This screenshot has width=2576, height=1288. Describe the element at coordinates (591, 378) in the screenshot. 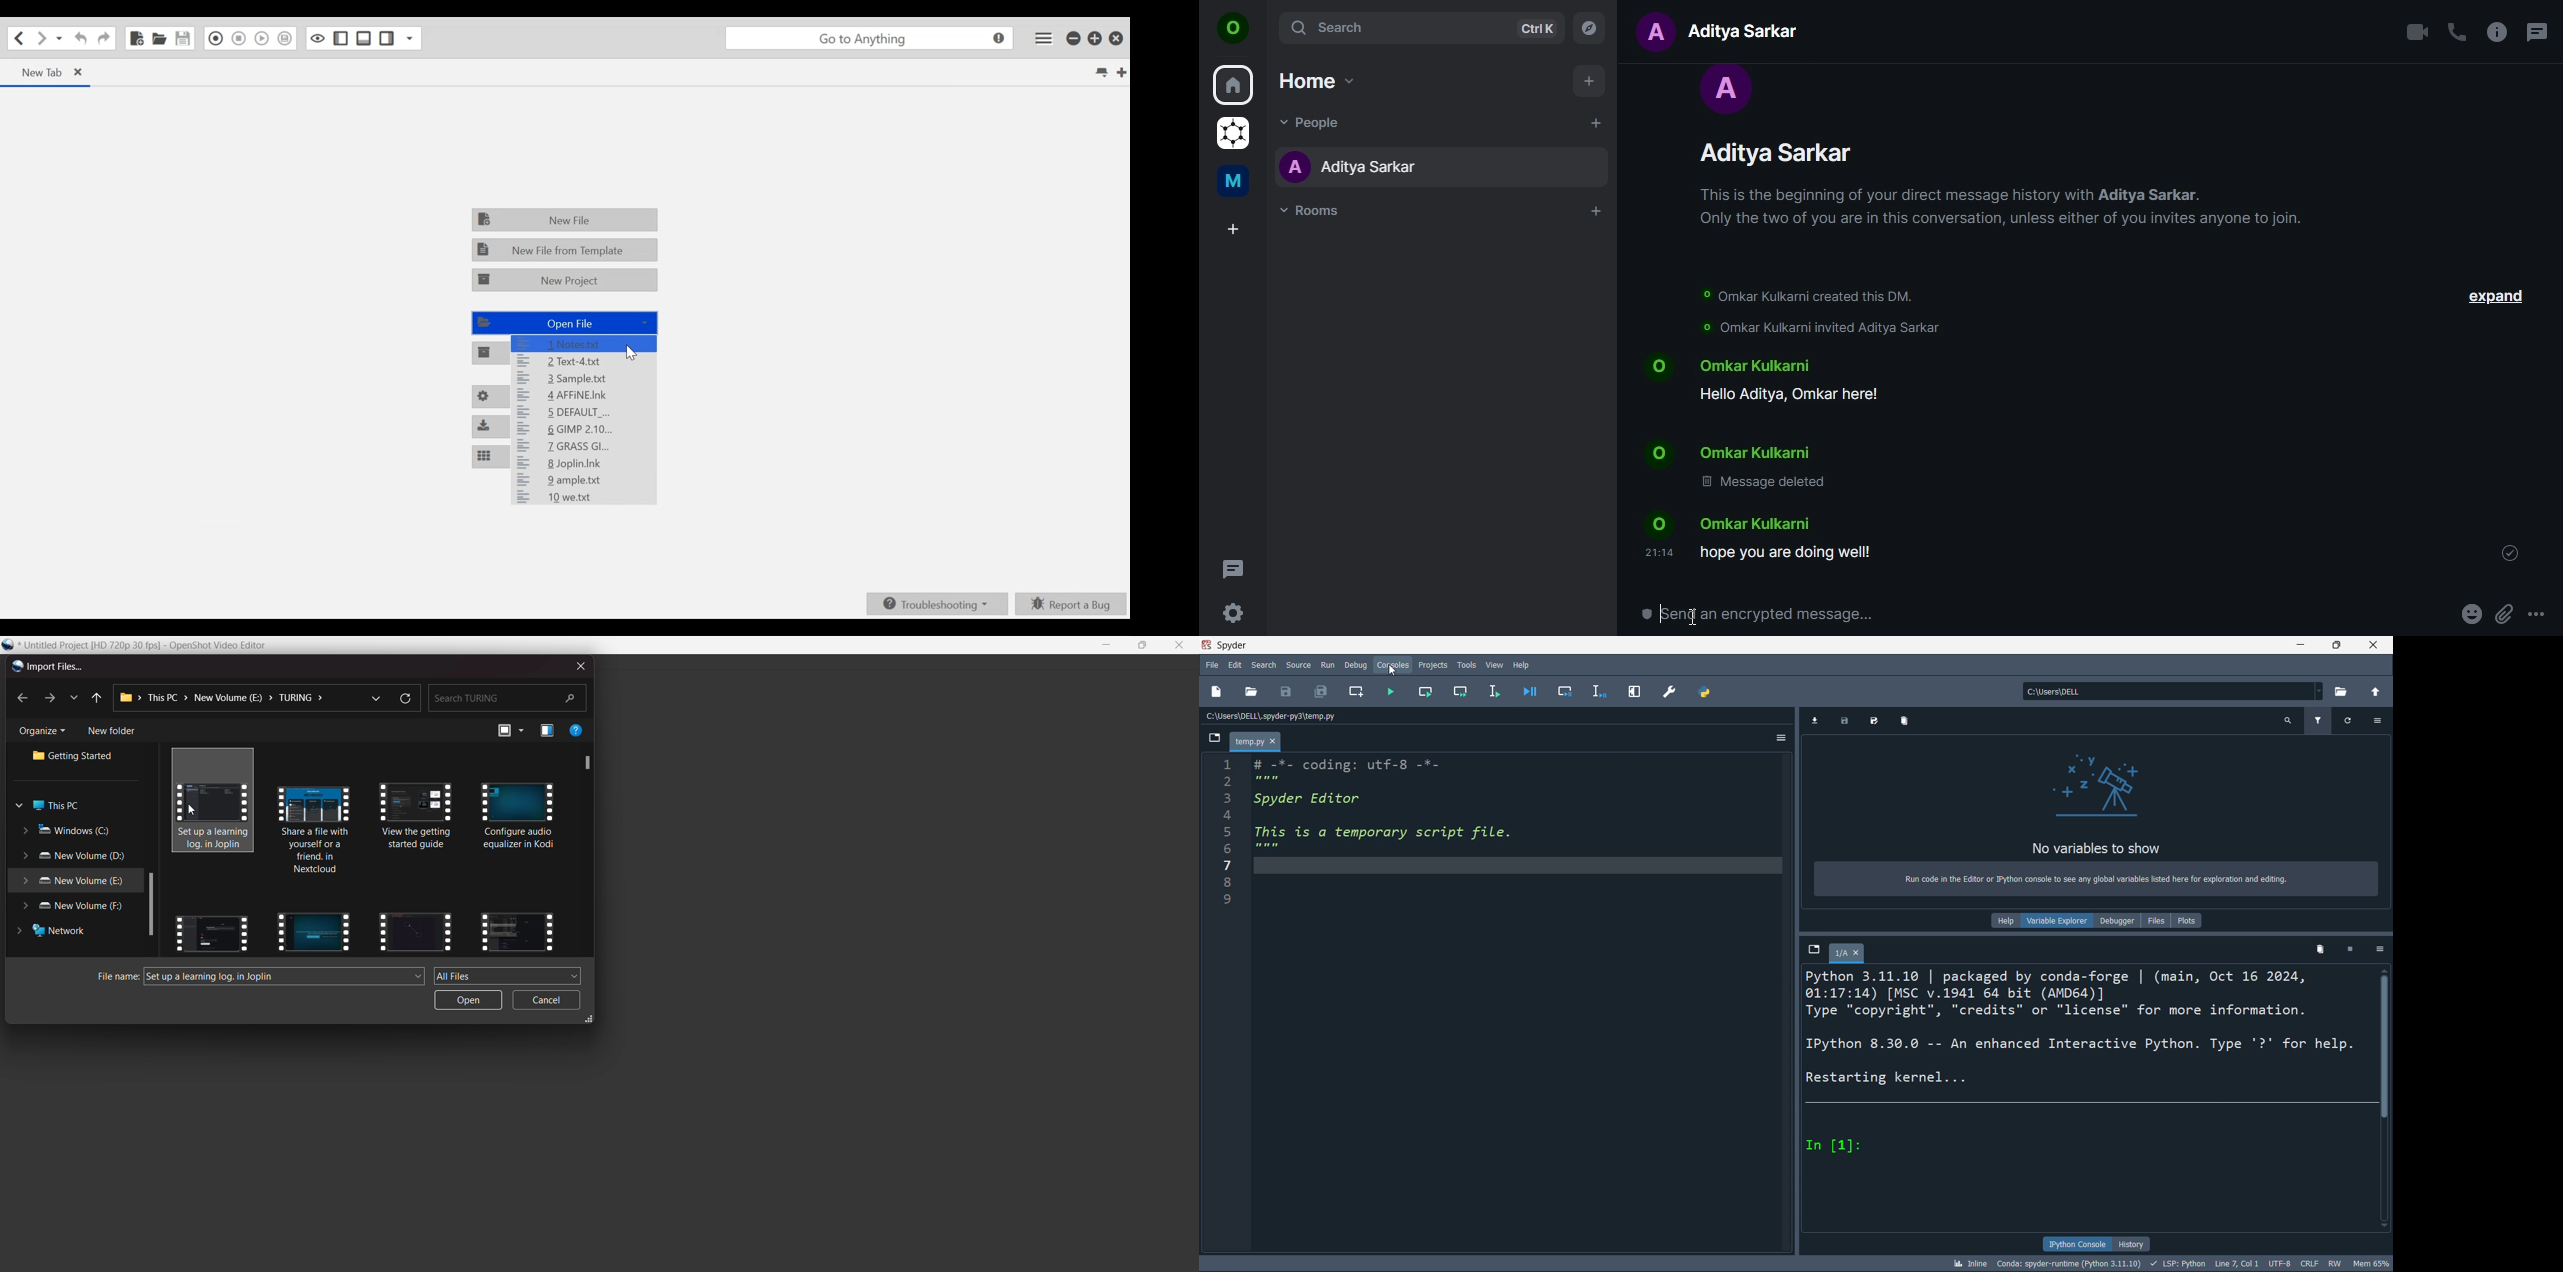

I see `3 Sample.txt` at that location.